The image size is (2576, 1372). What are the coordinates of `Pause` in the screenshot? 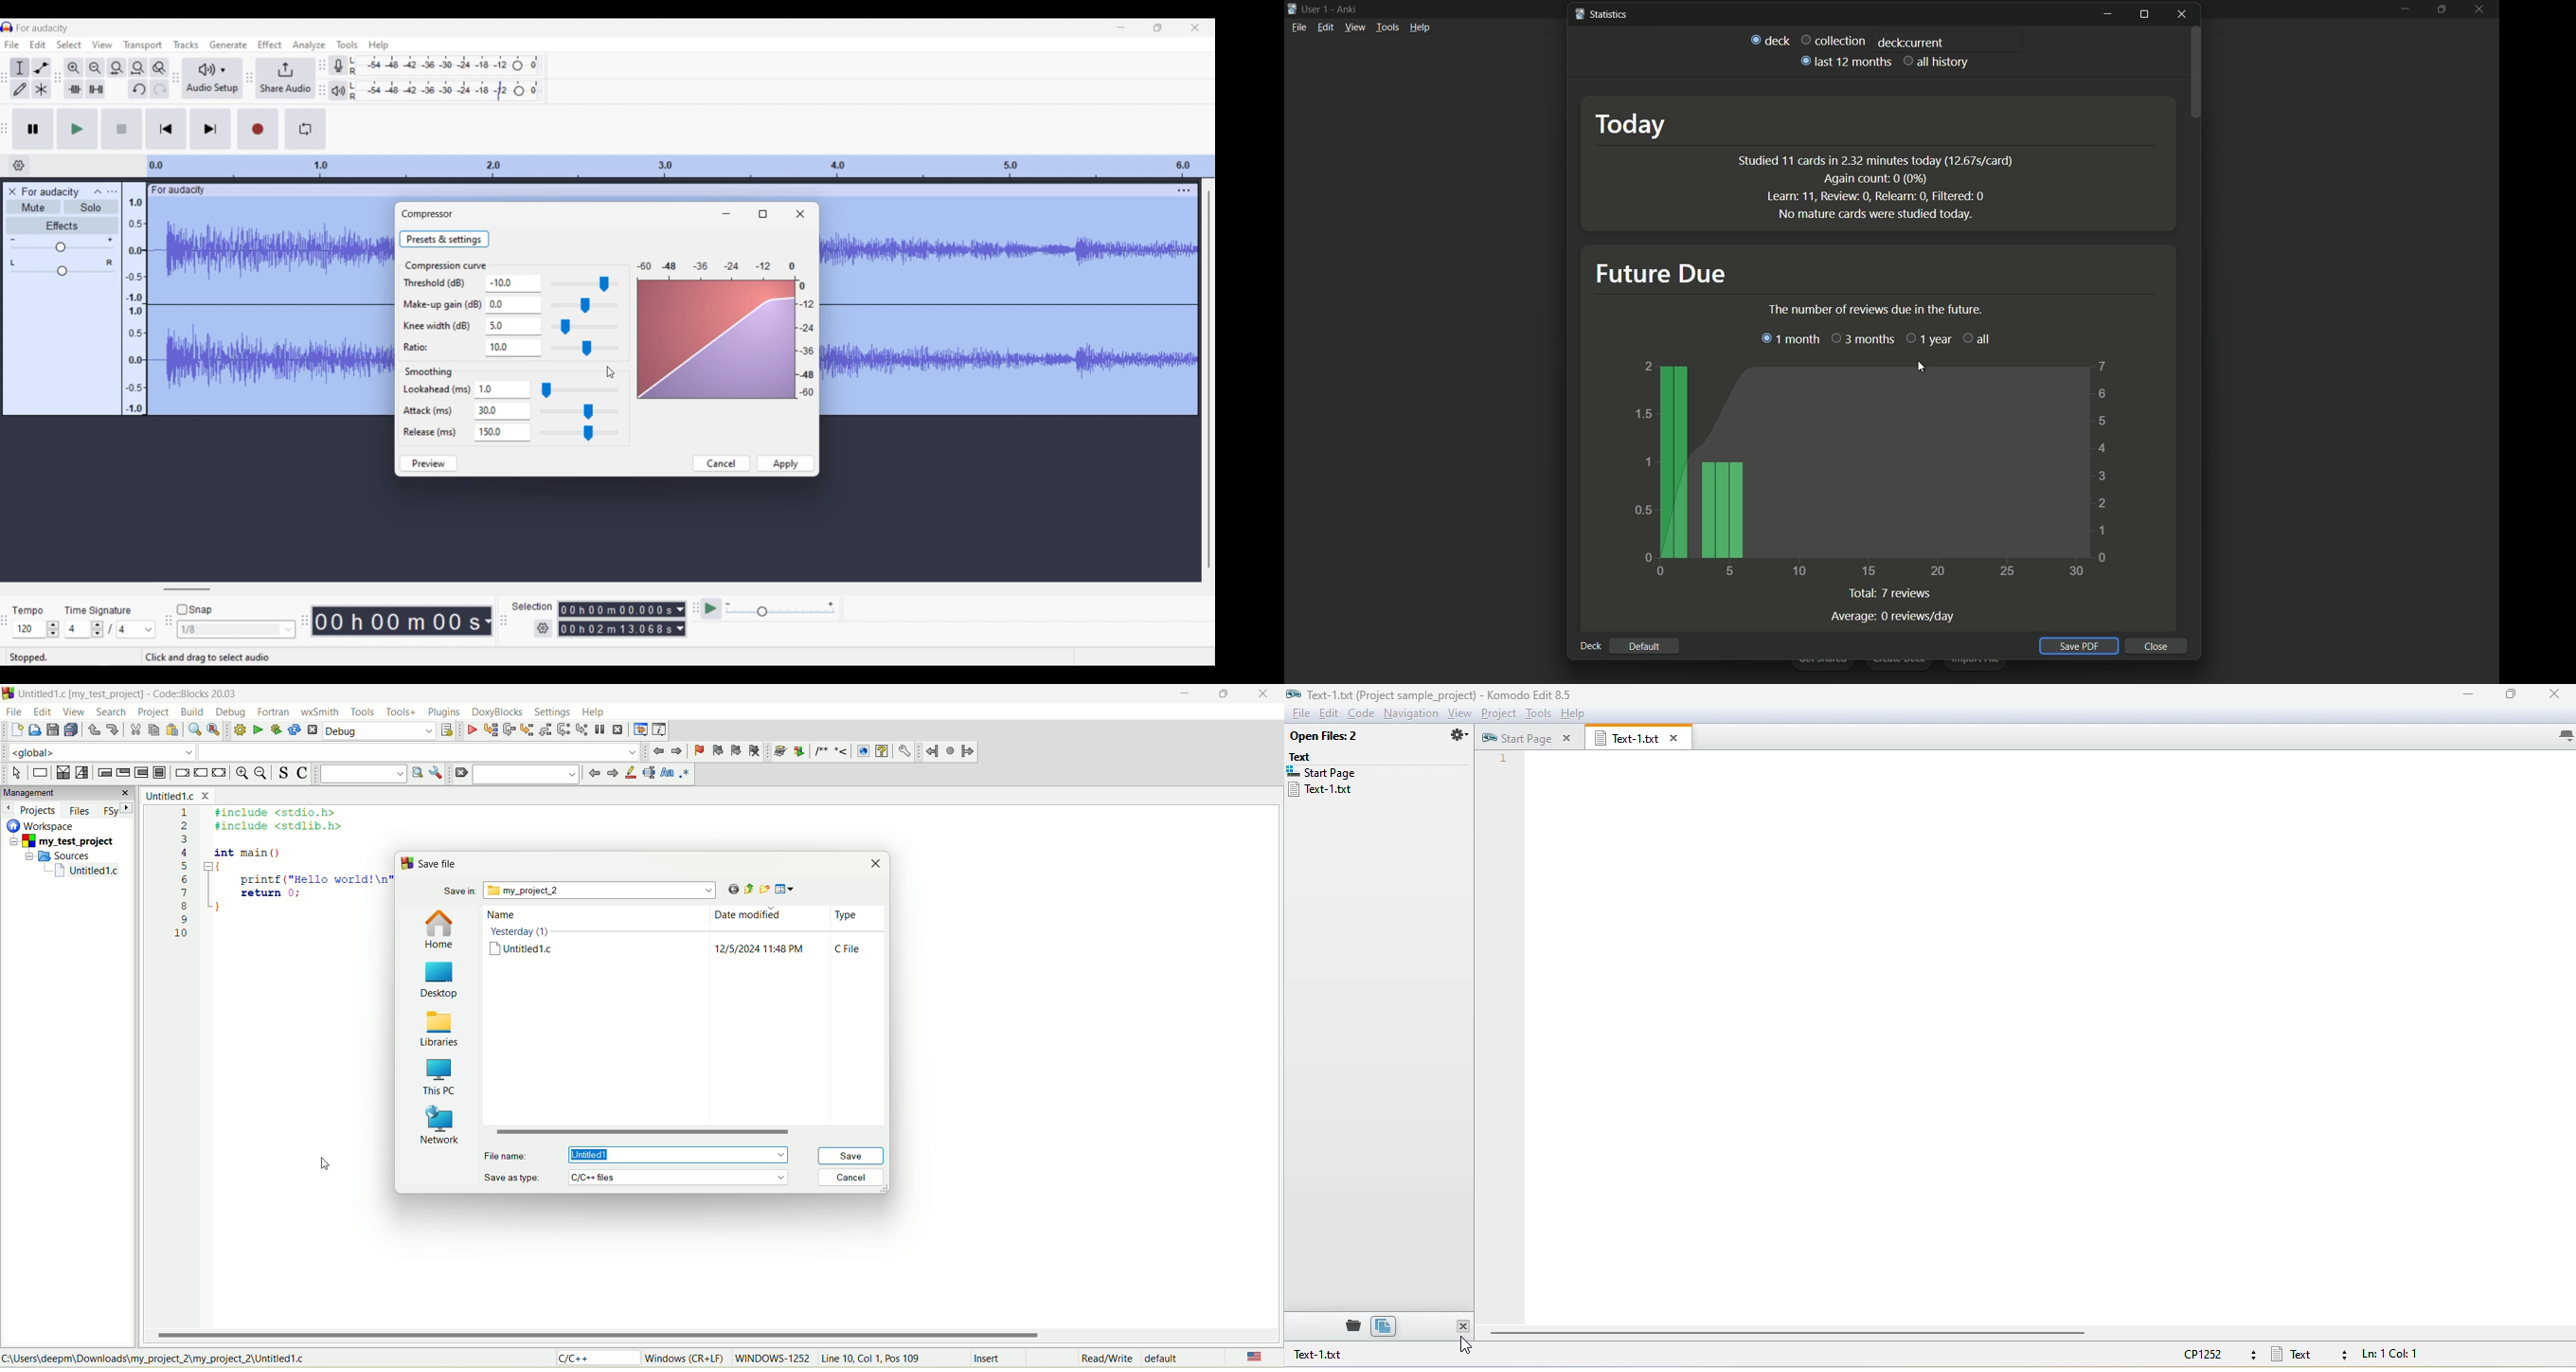 It's located at (34, 129).